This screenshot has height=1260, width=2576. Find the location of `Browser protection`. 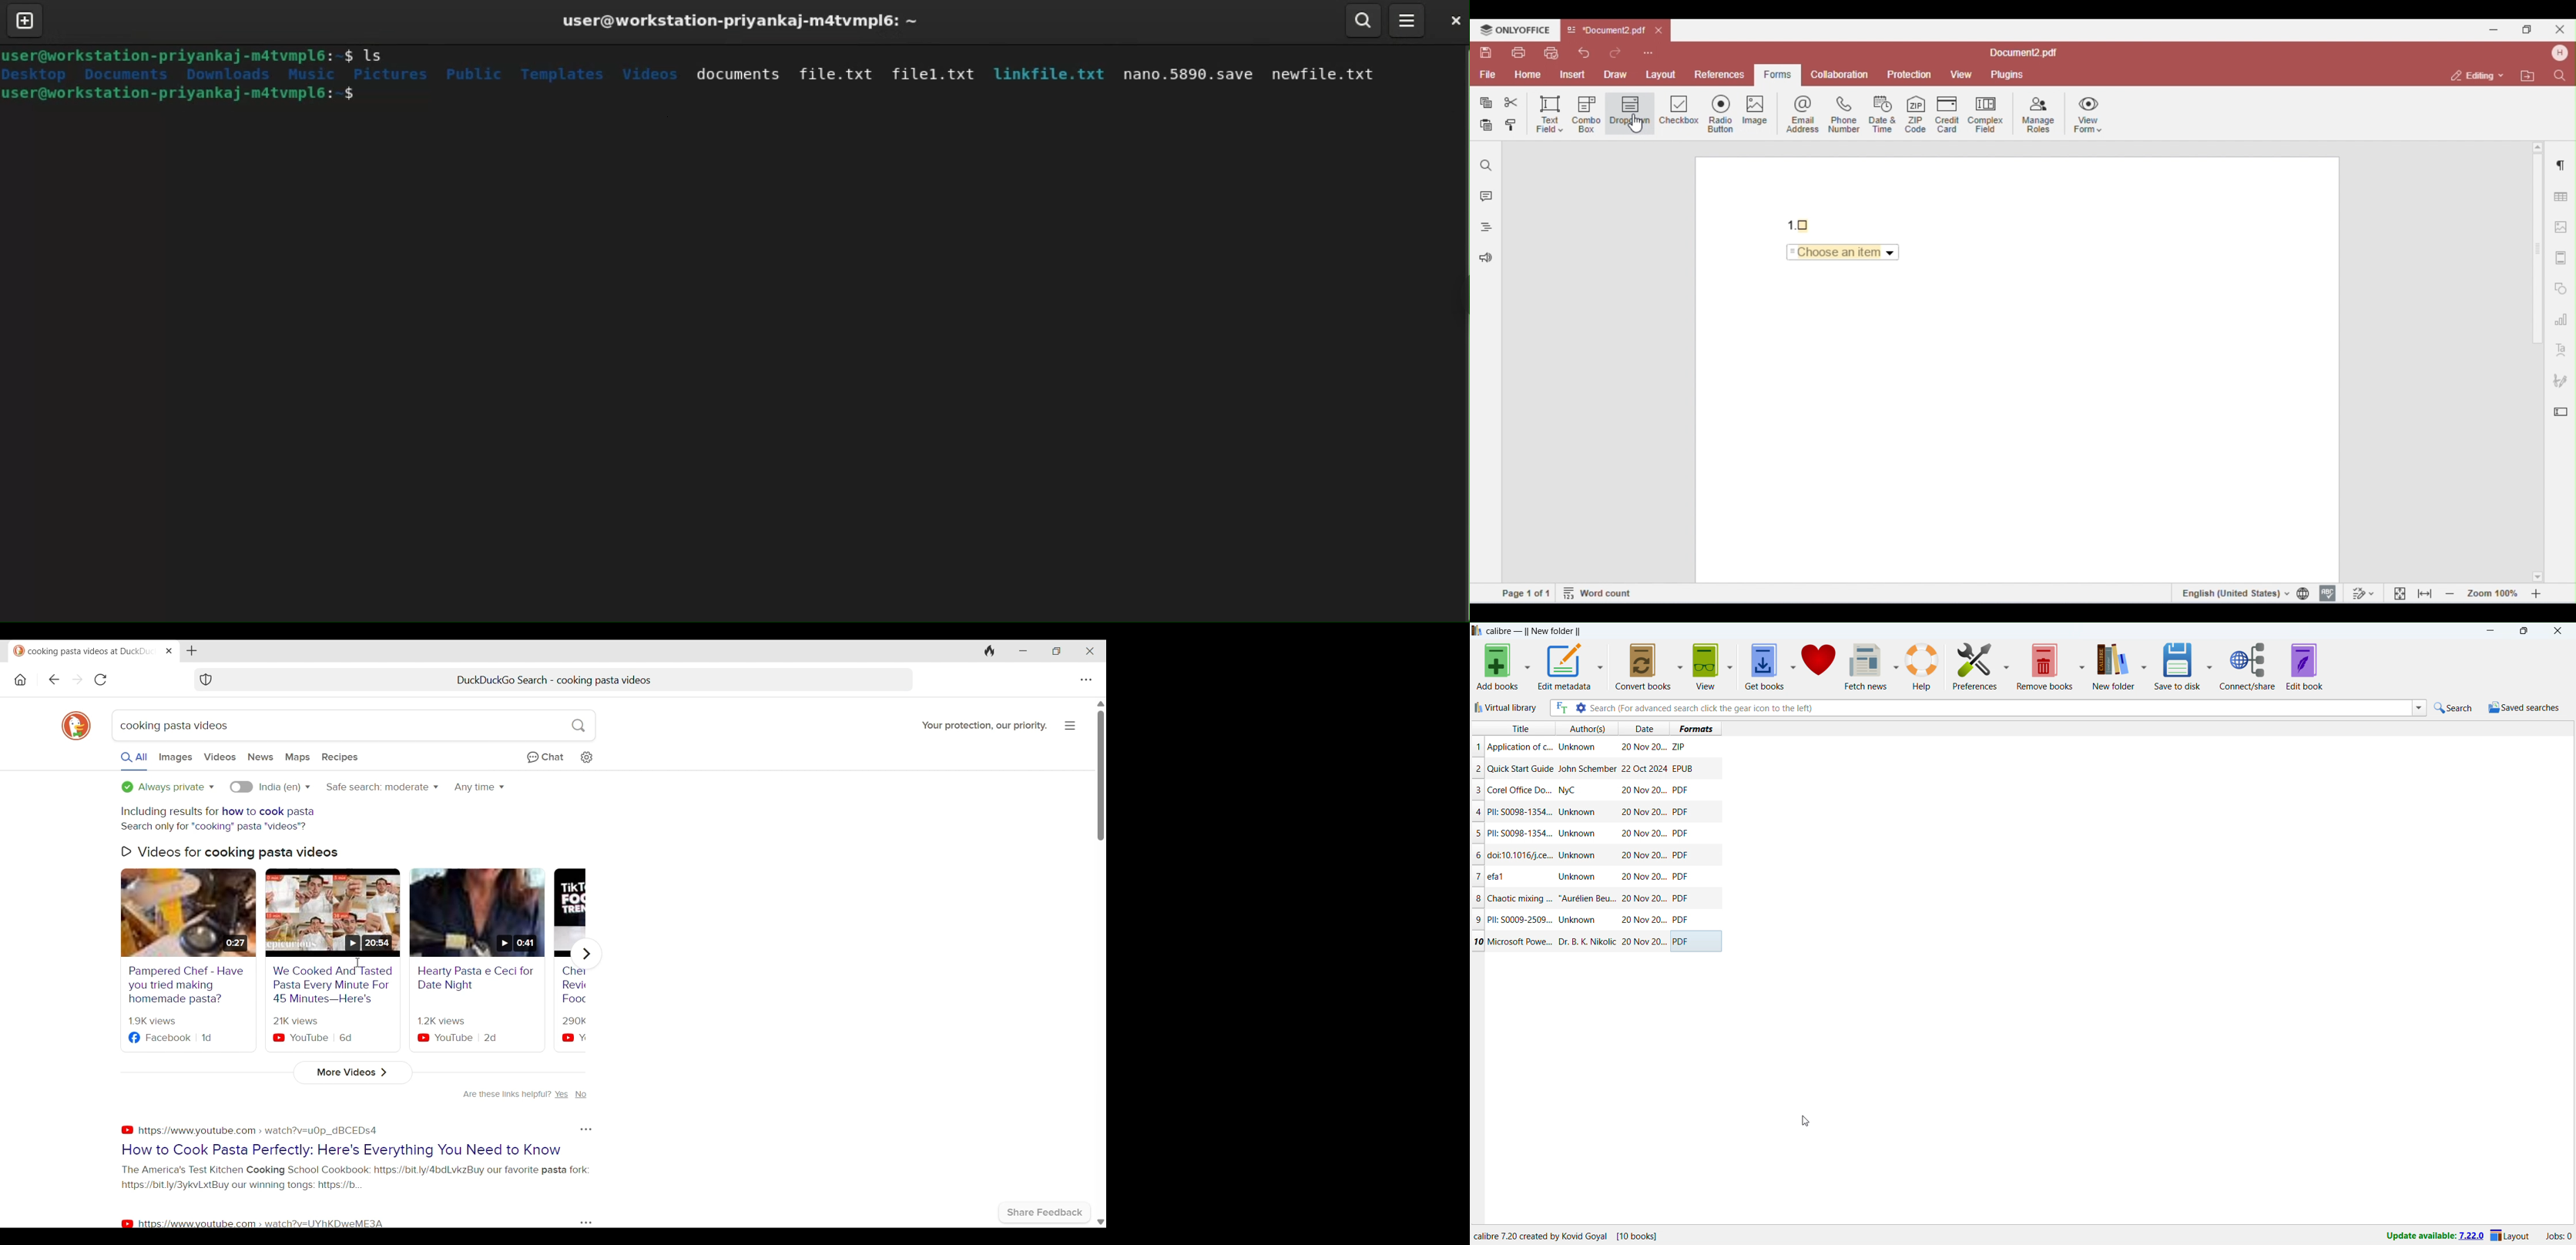

Browser protection is located at coordinates (205, 680).